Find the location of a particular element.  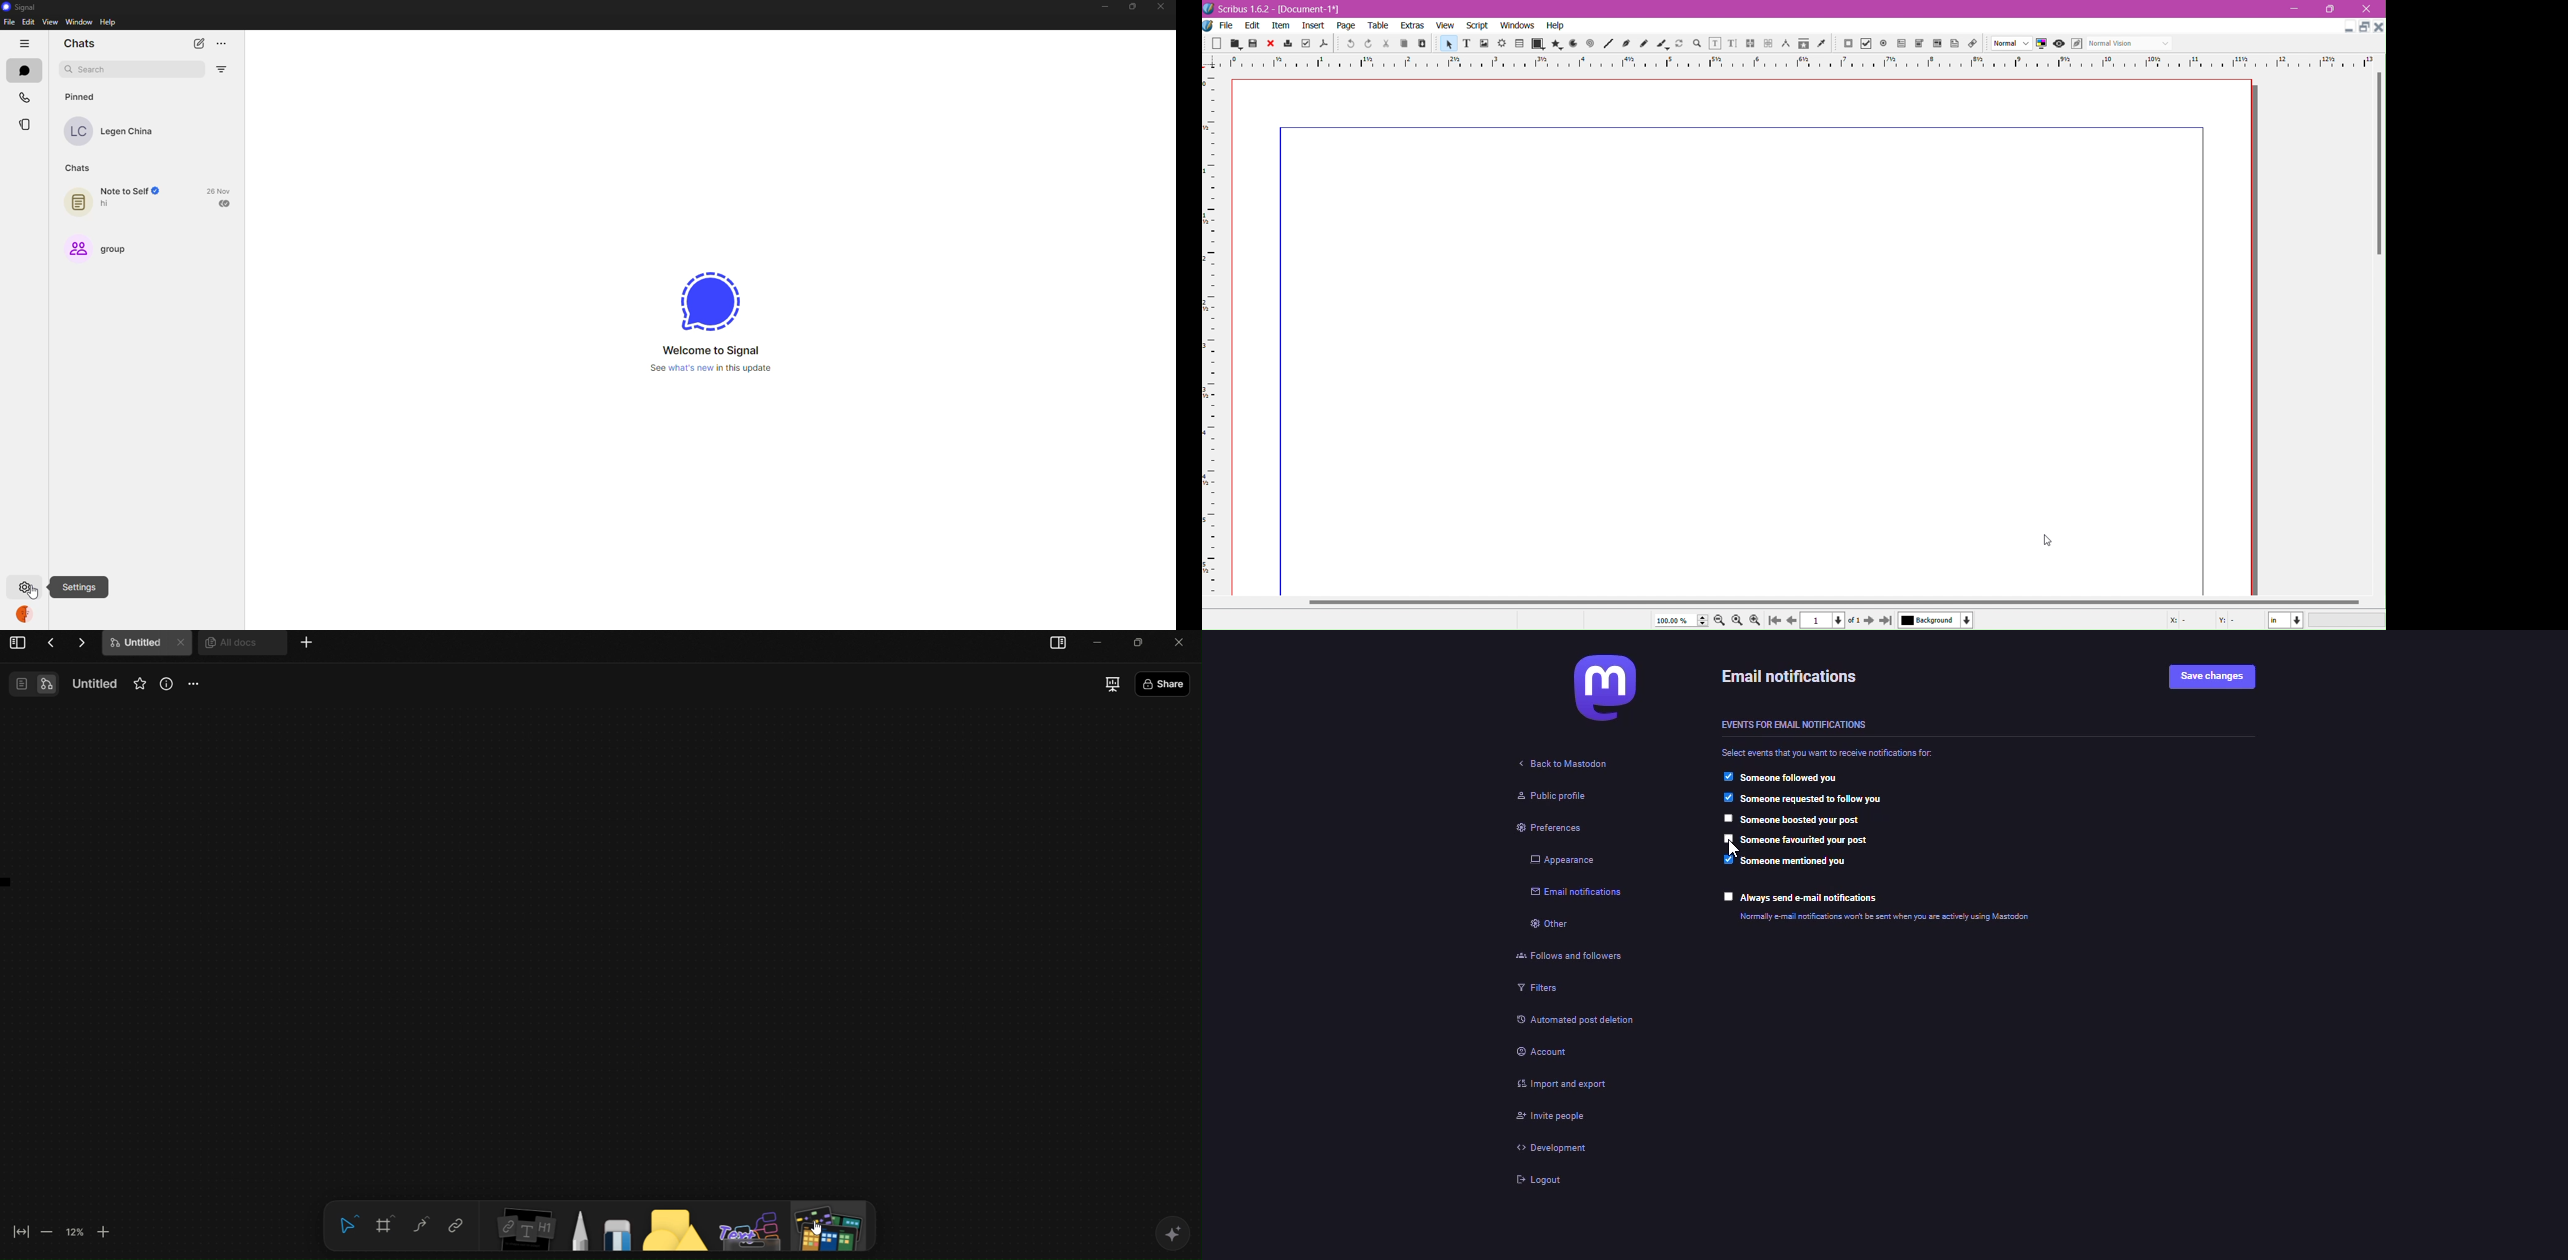

freehand line is located at coordinates (1645, 44).